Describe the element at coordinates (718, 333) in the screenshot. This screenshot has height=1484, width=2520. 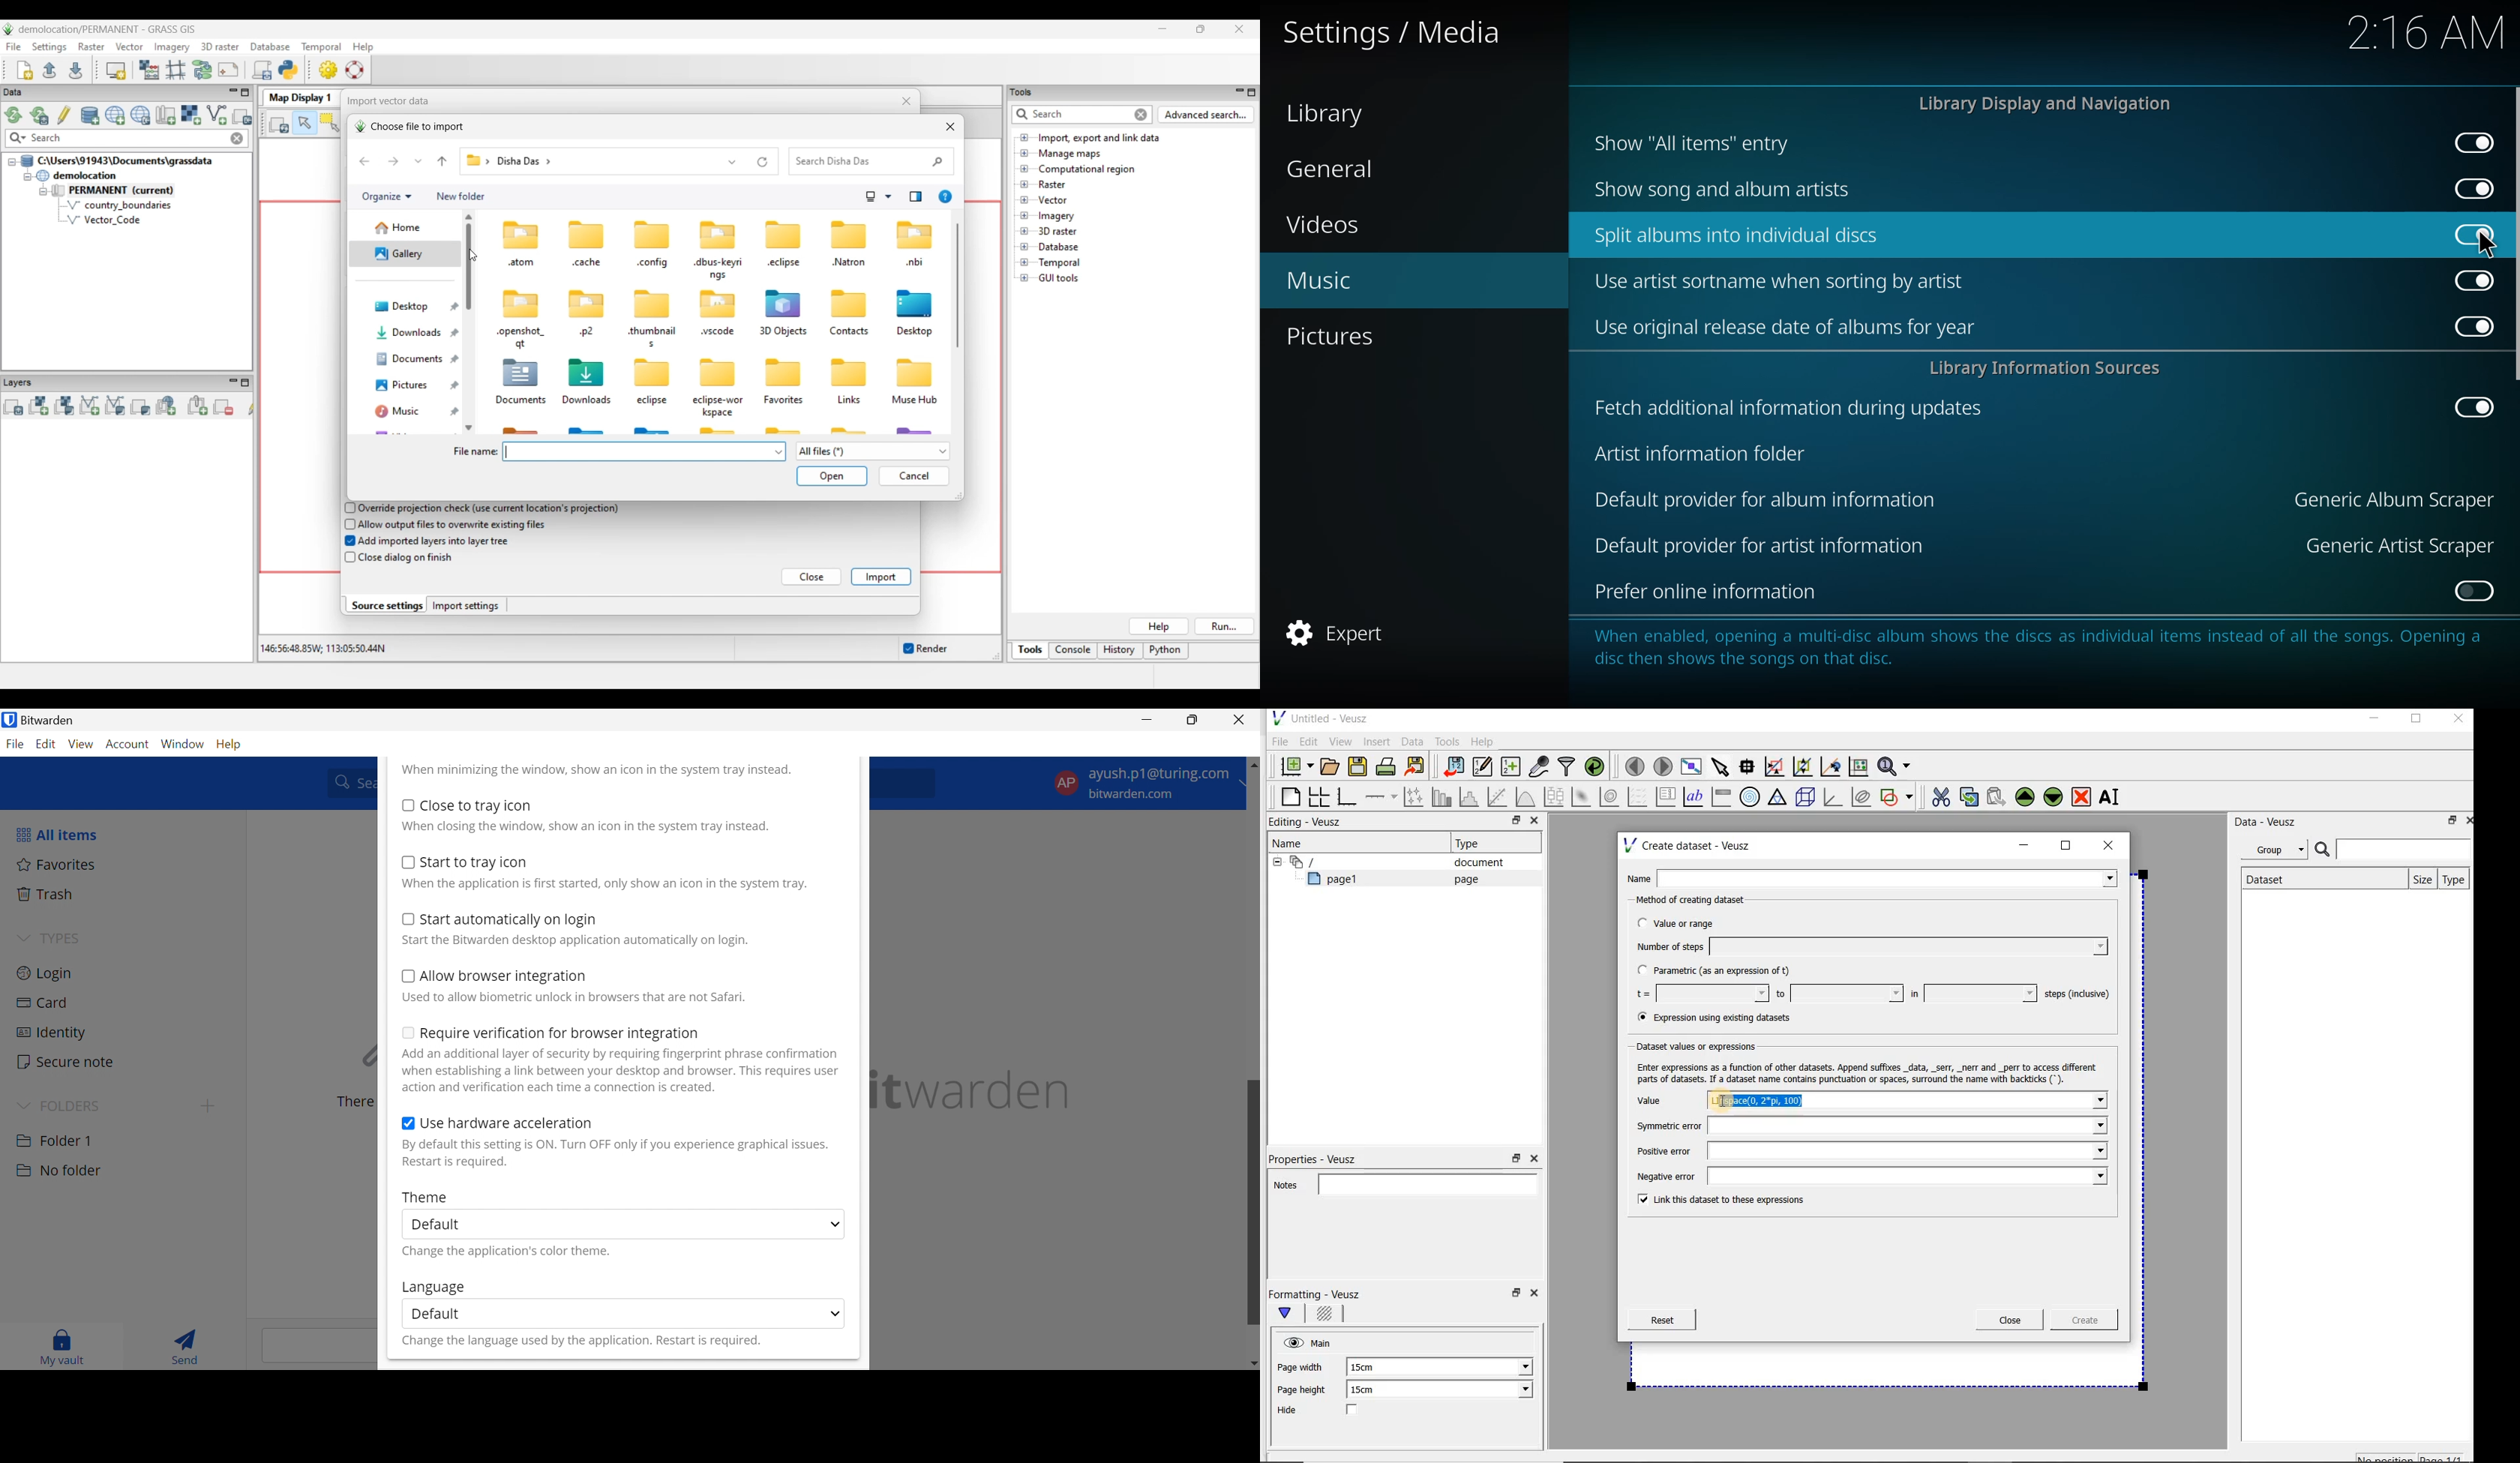
I see `wscode` at that location.